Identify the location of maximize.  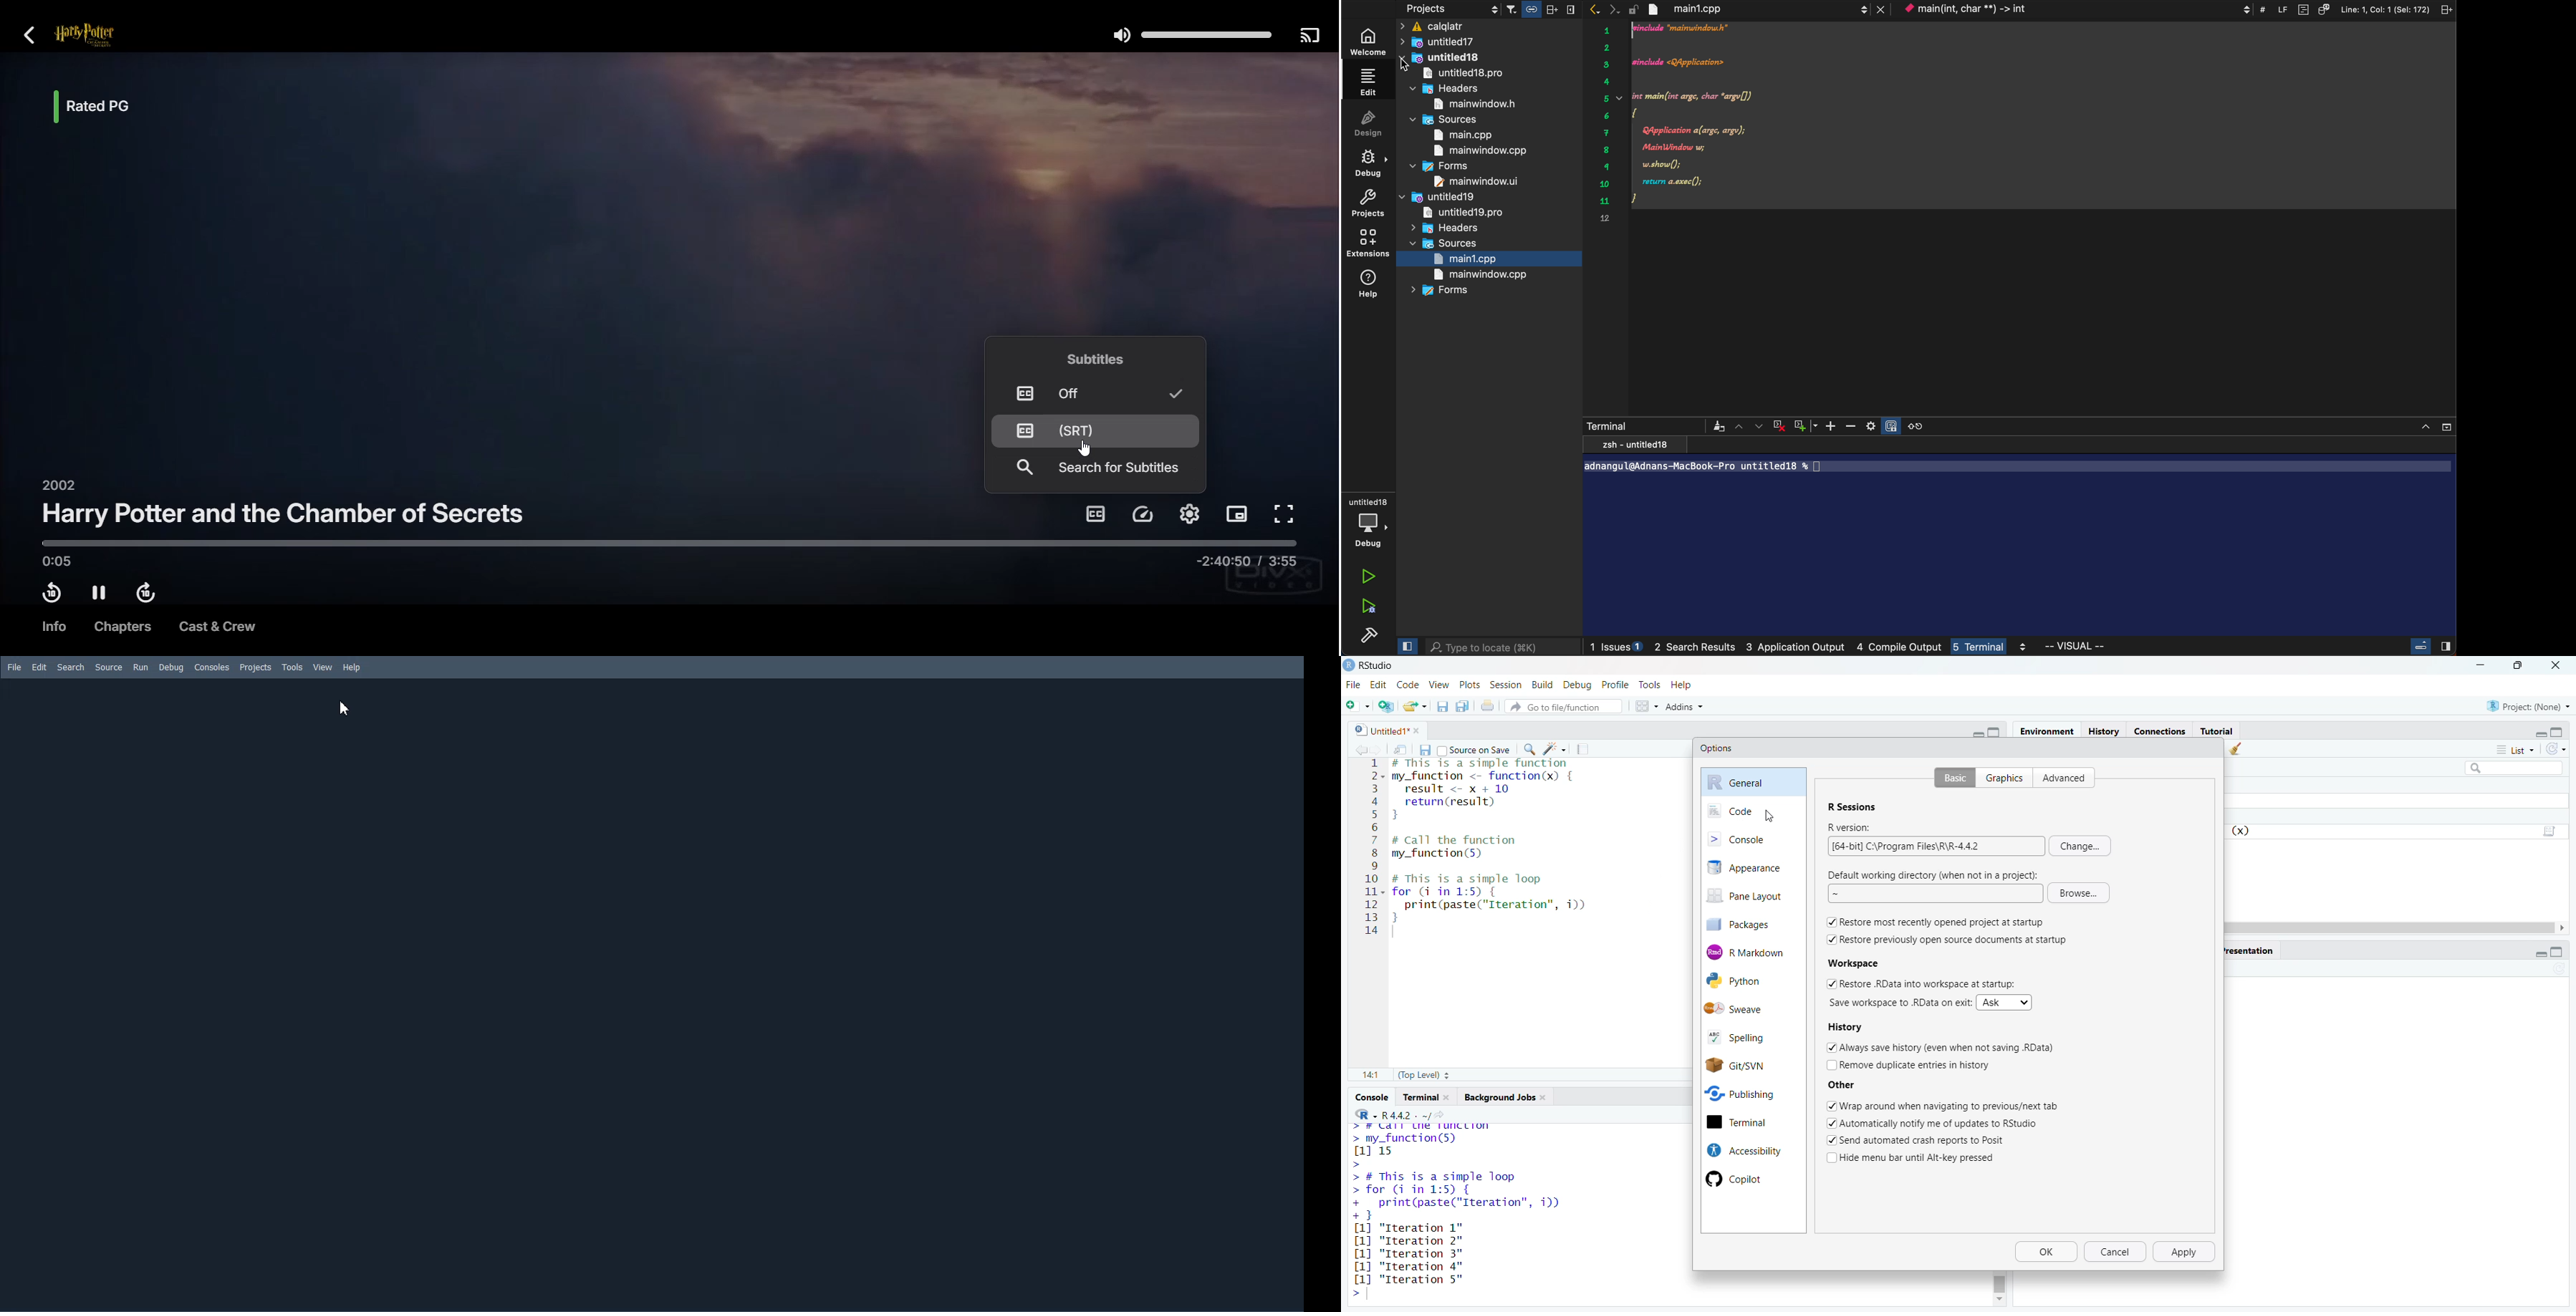
(2564, 952).